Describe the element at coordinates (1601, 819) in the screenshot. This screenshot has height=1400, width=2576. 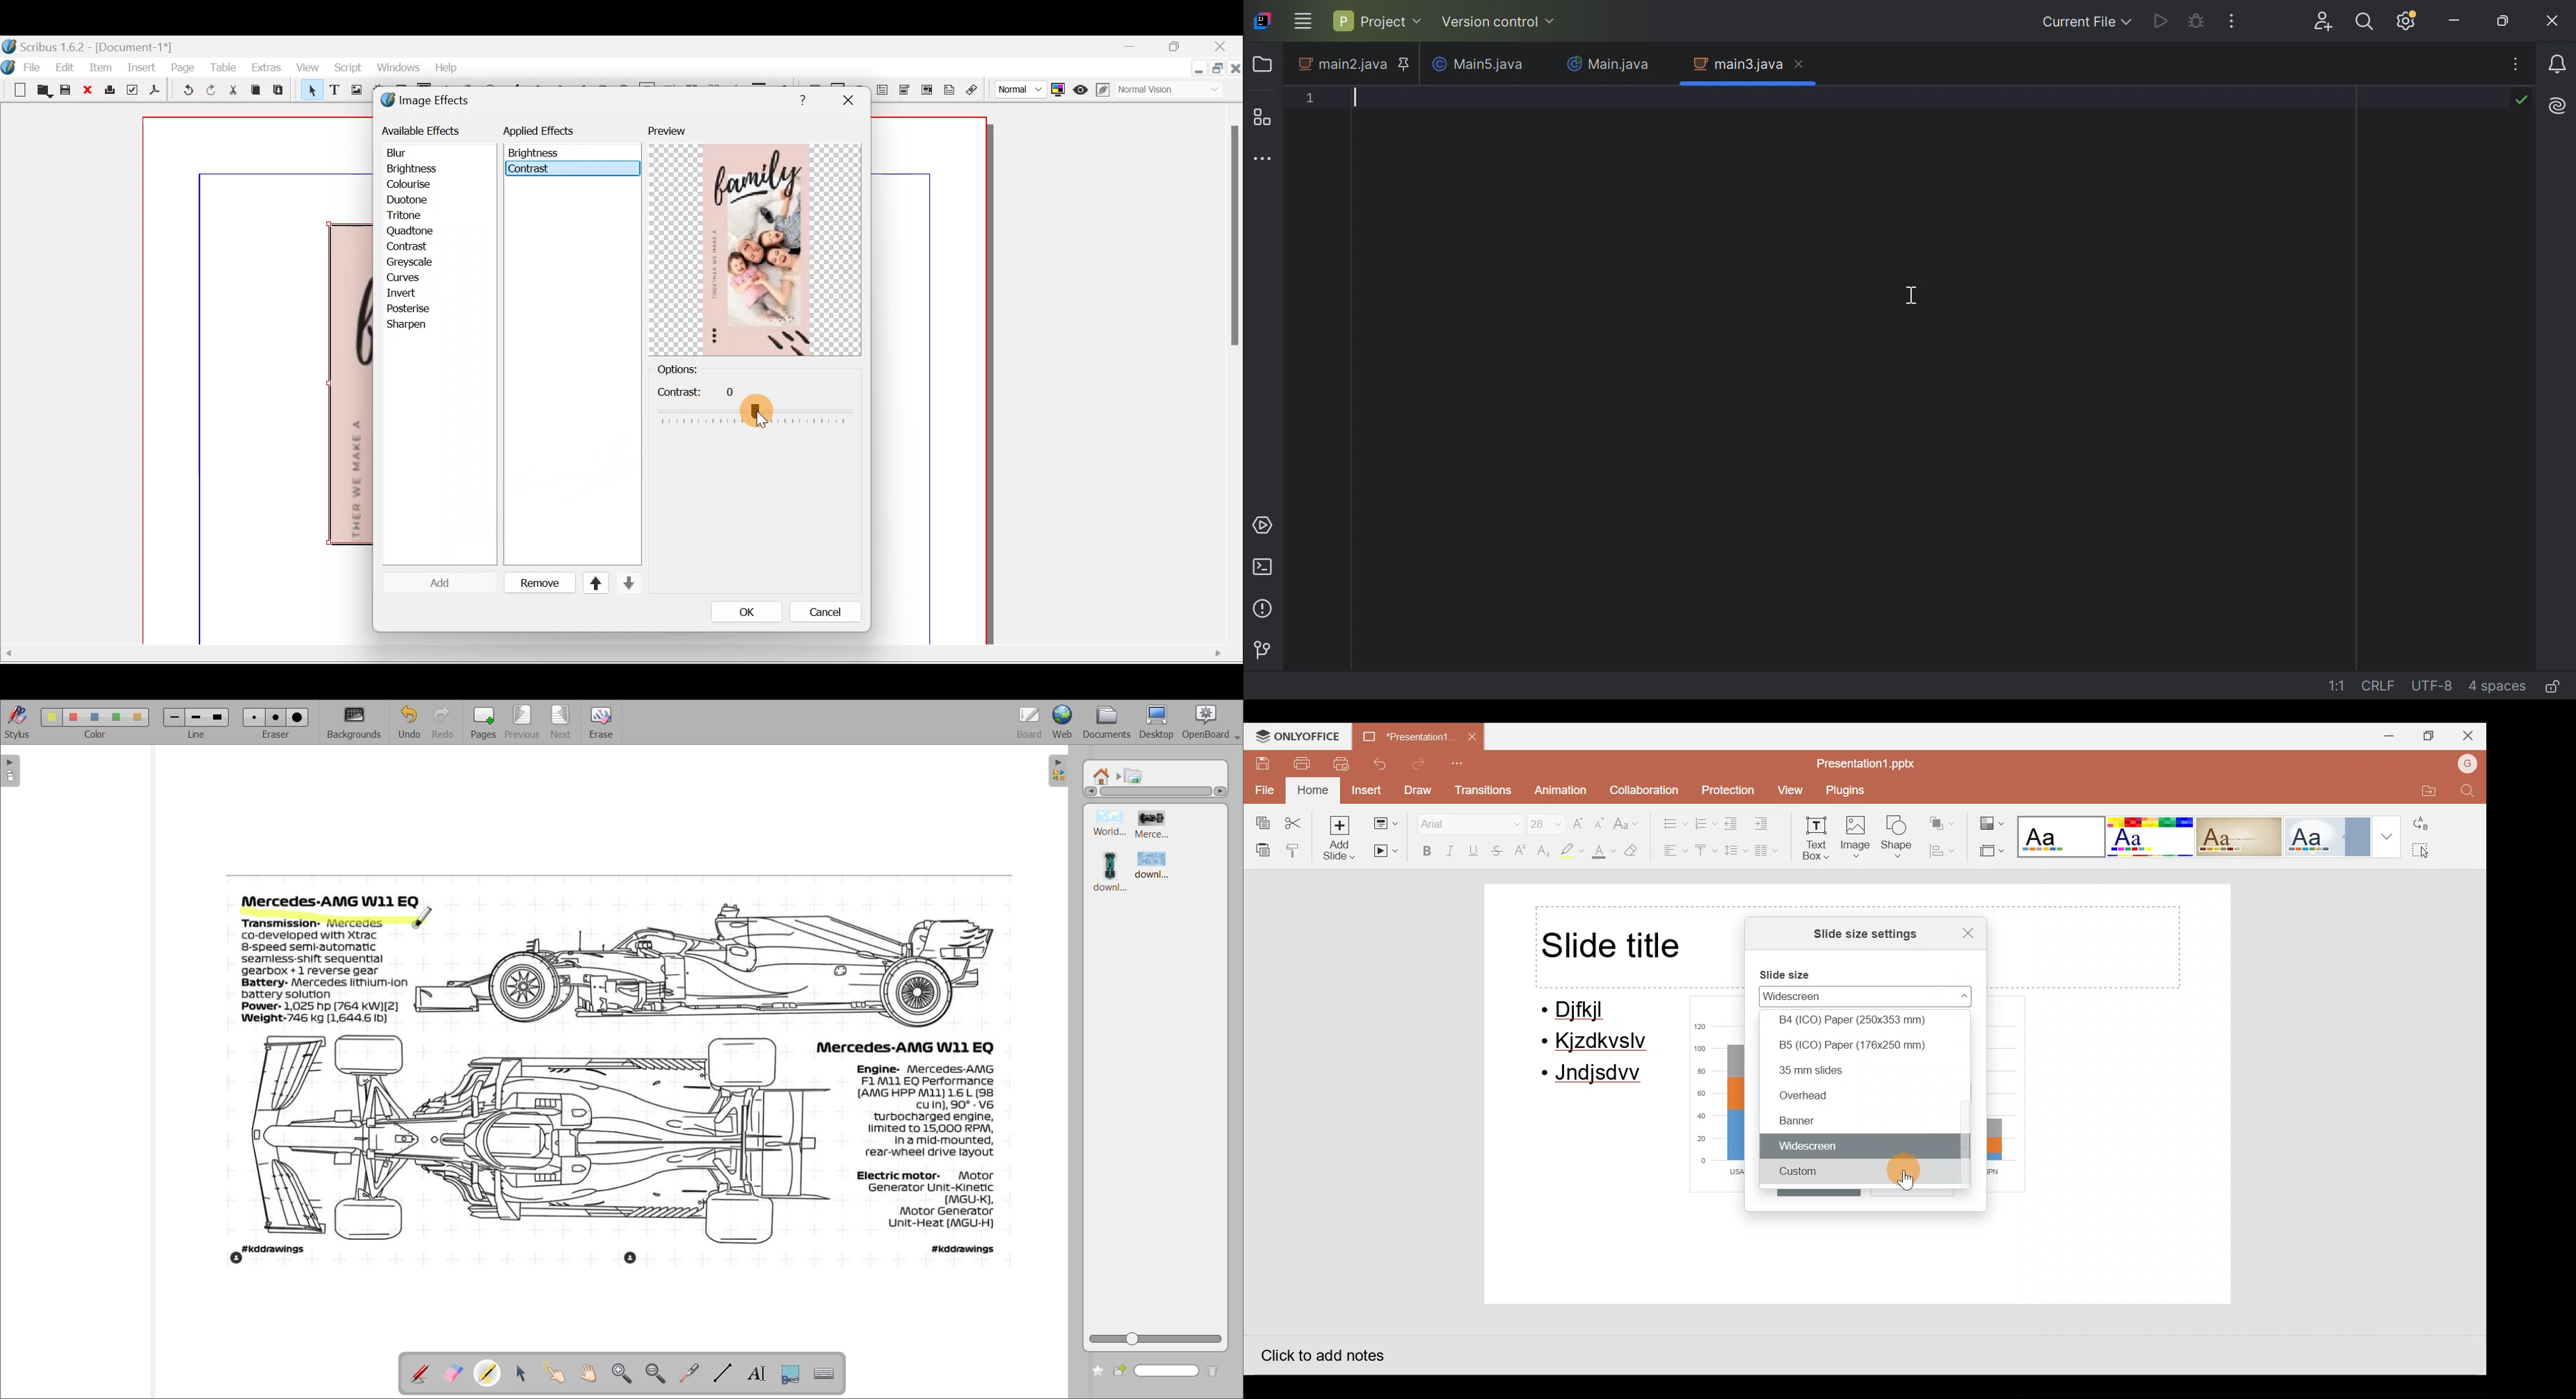
I see `Decrease font size` at that location.